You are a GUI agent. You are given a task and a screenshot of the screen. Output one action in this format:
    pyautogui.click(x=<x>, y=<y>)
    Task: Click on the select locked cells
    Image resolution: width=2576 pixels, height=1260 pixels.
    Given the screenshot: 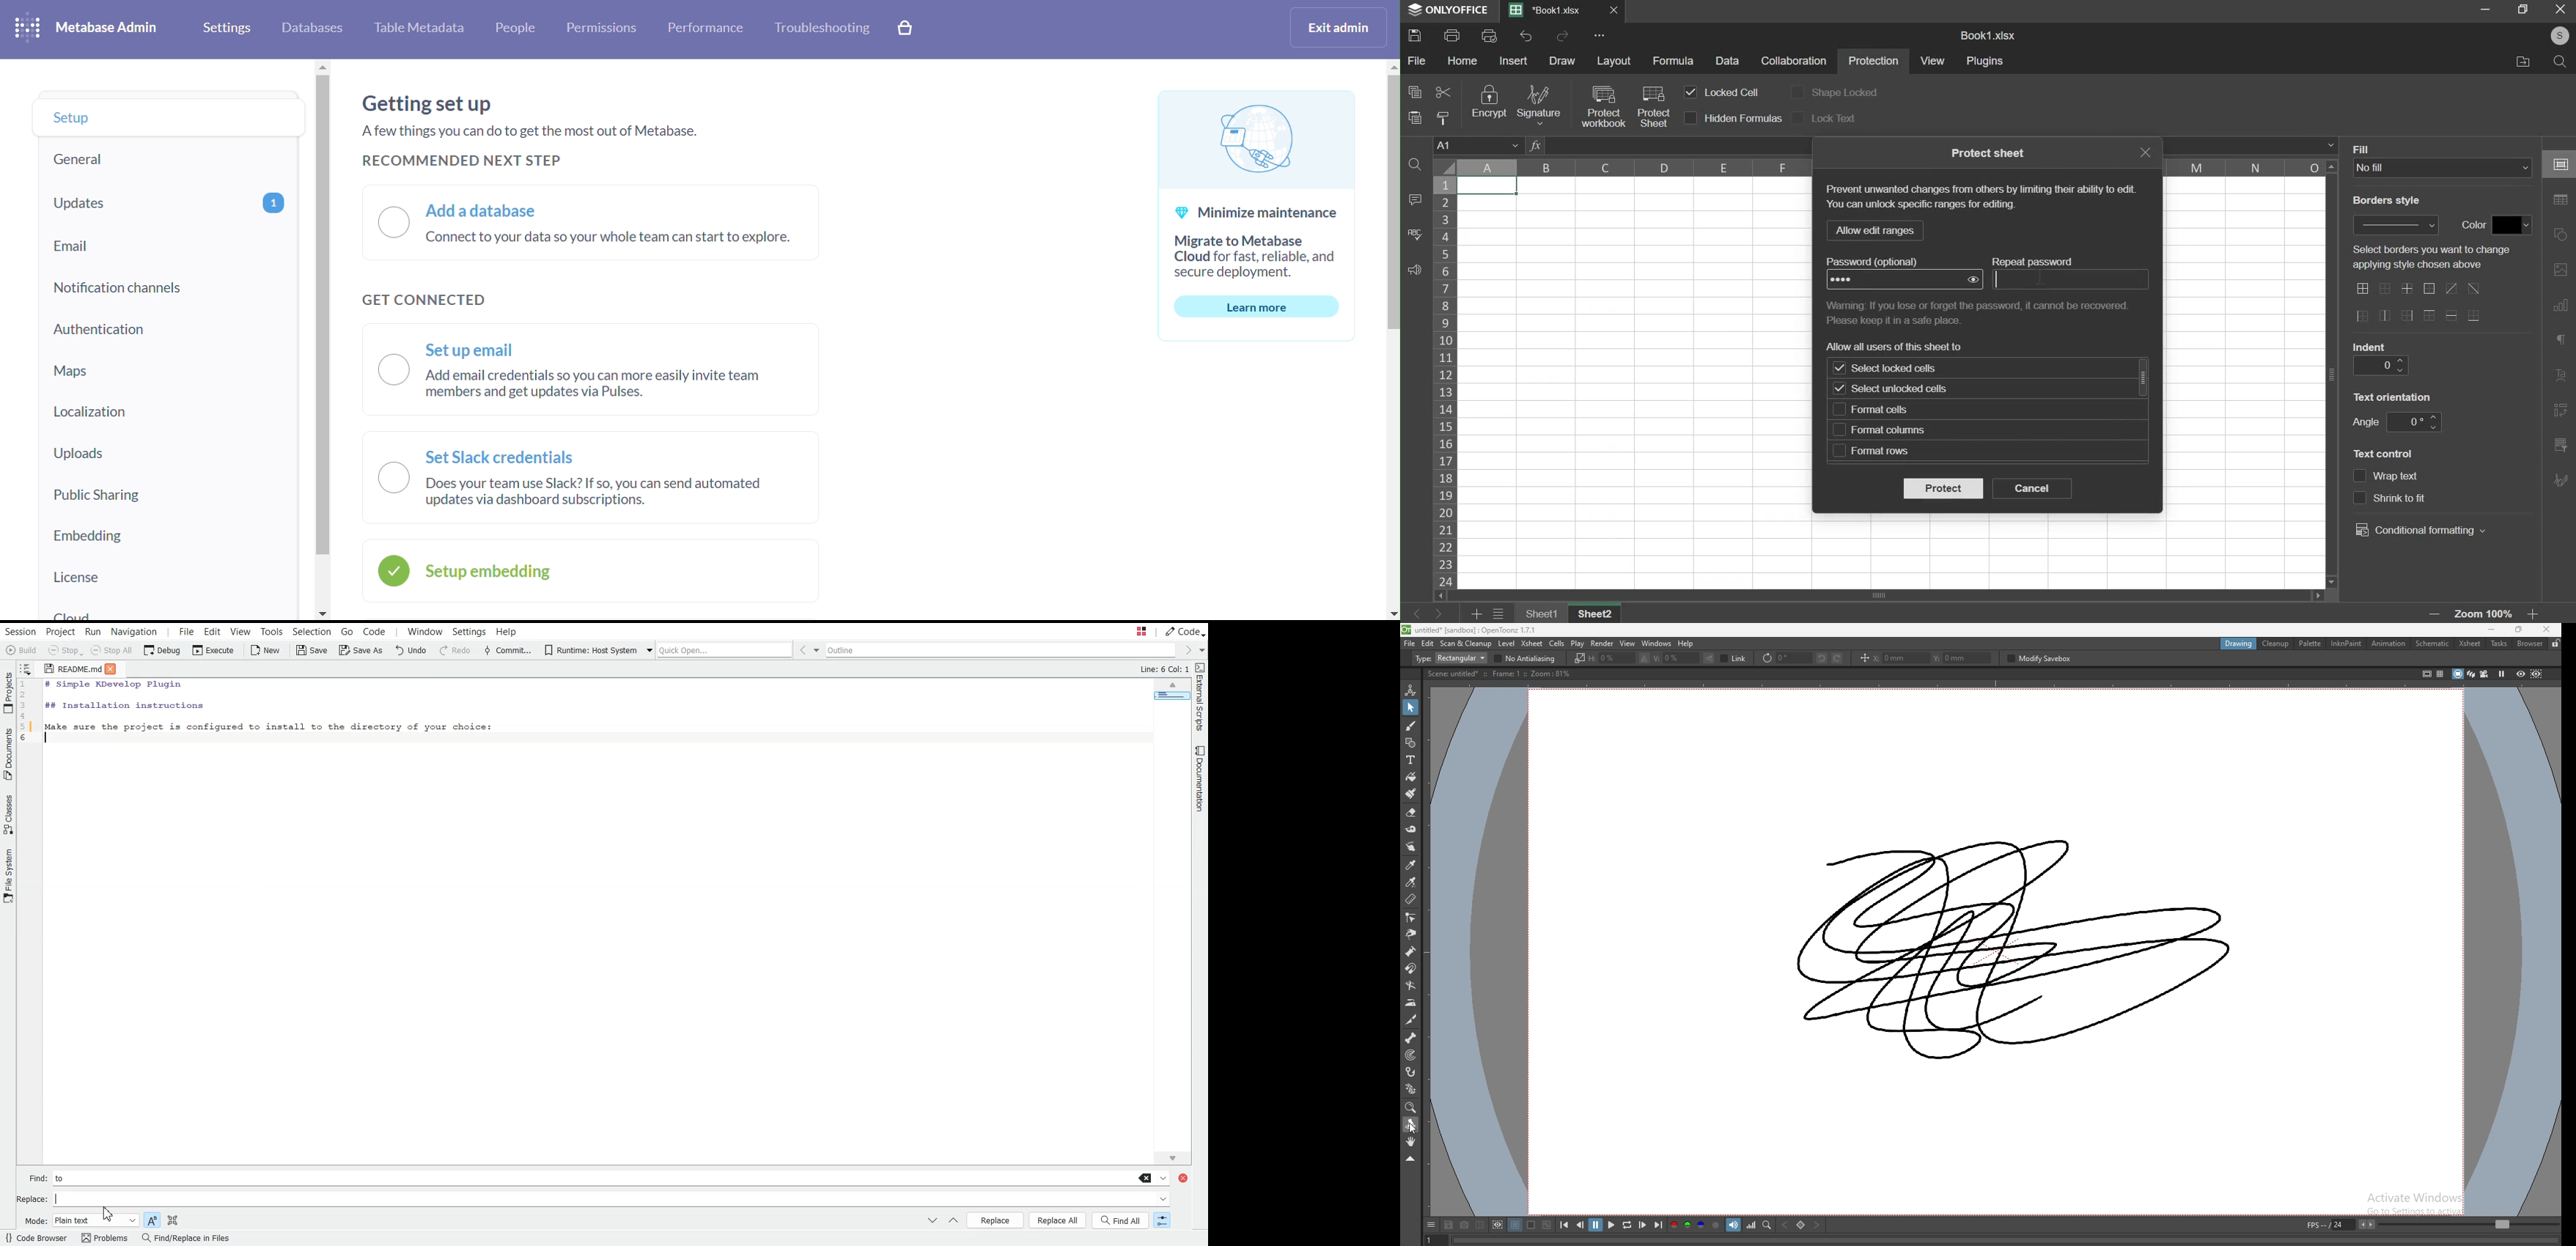 What is the action you would take?
    pyautogui.click(x=1906, y=368)
    